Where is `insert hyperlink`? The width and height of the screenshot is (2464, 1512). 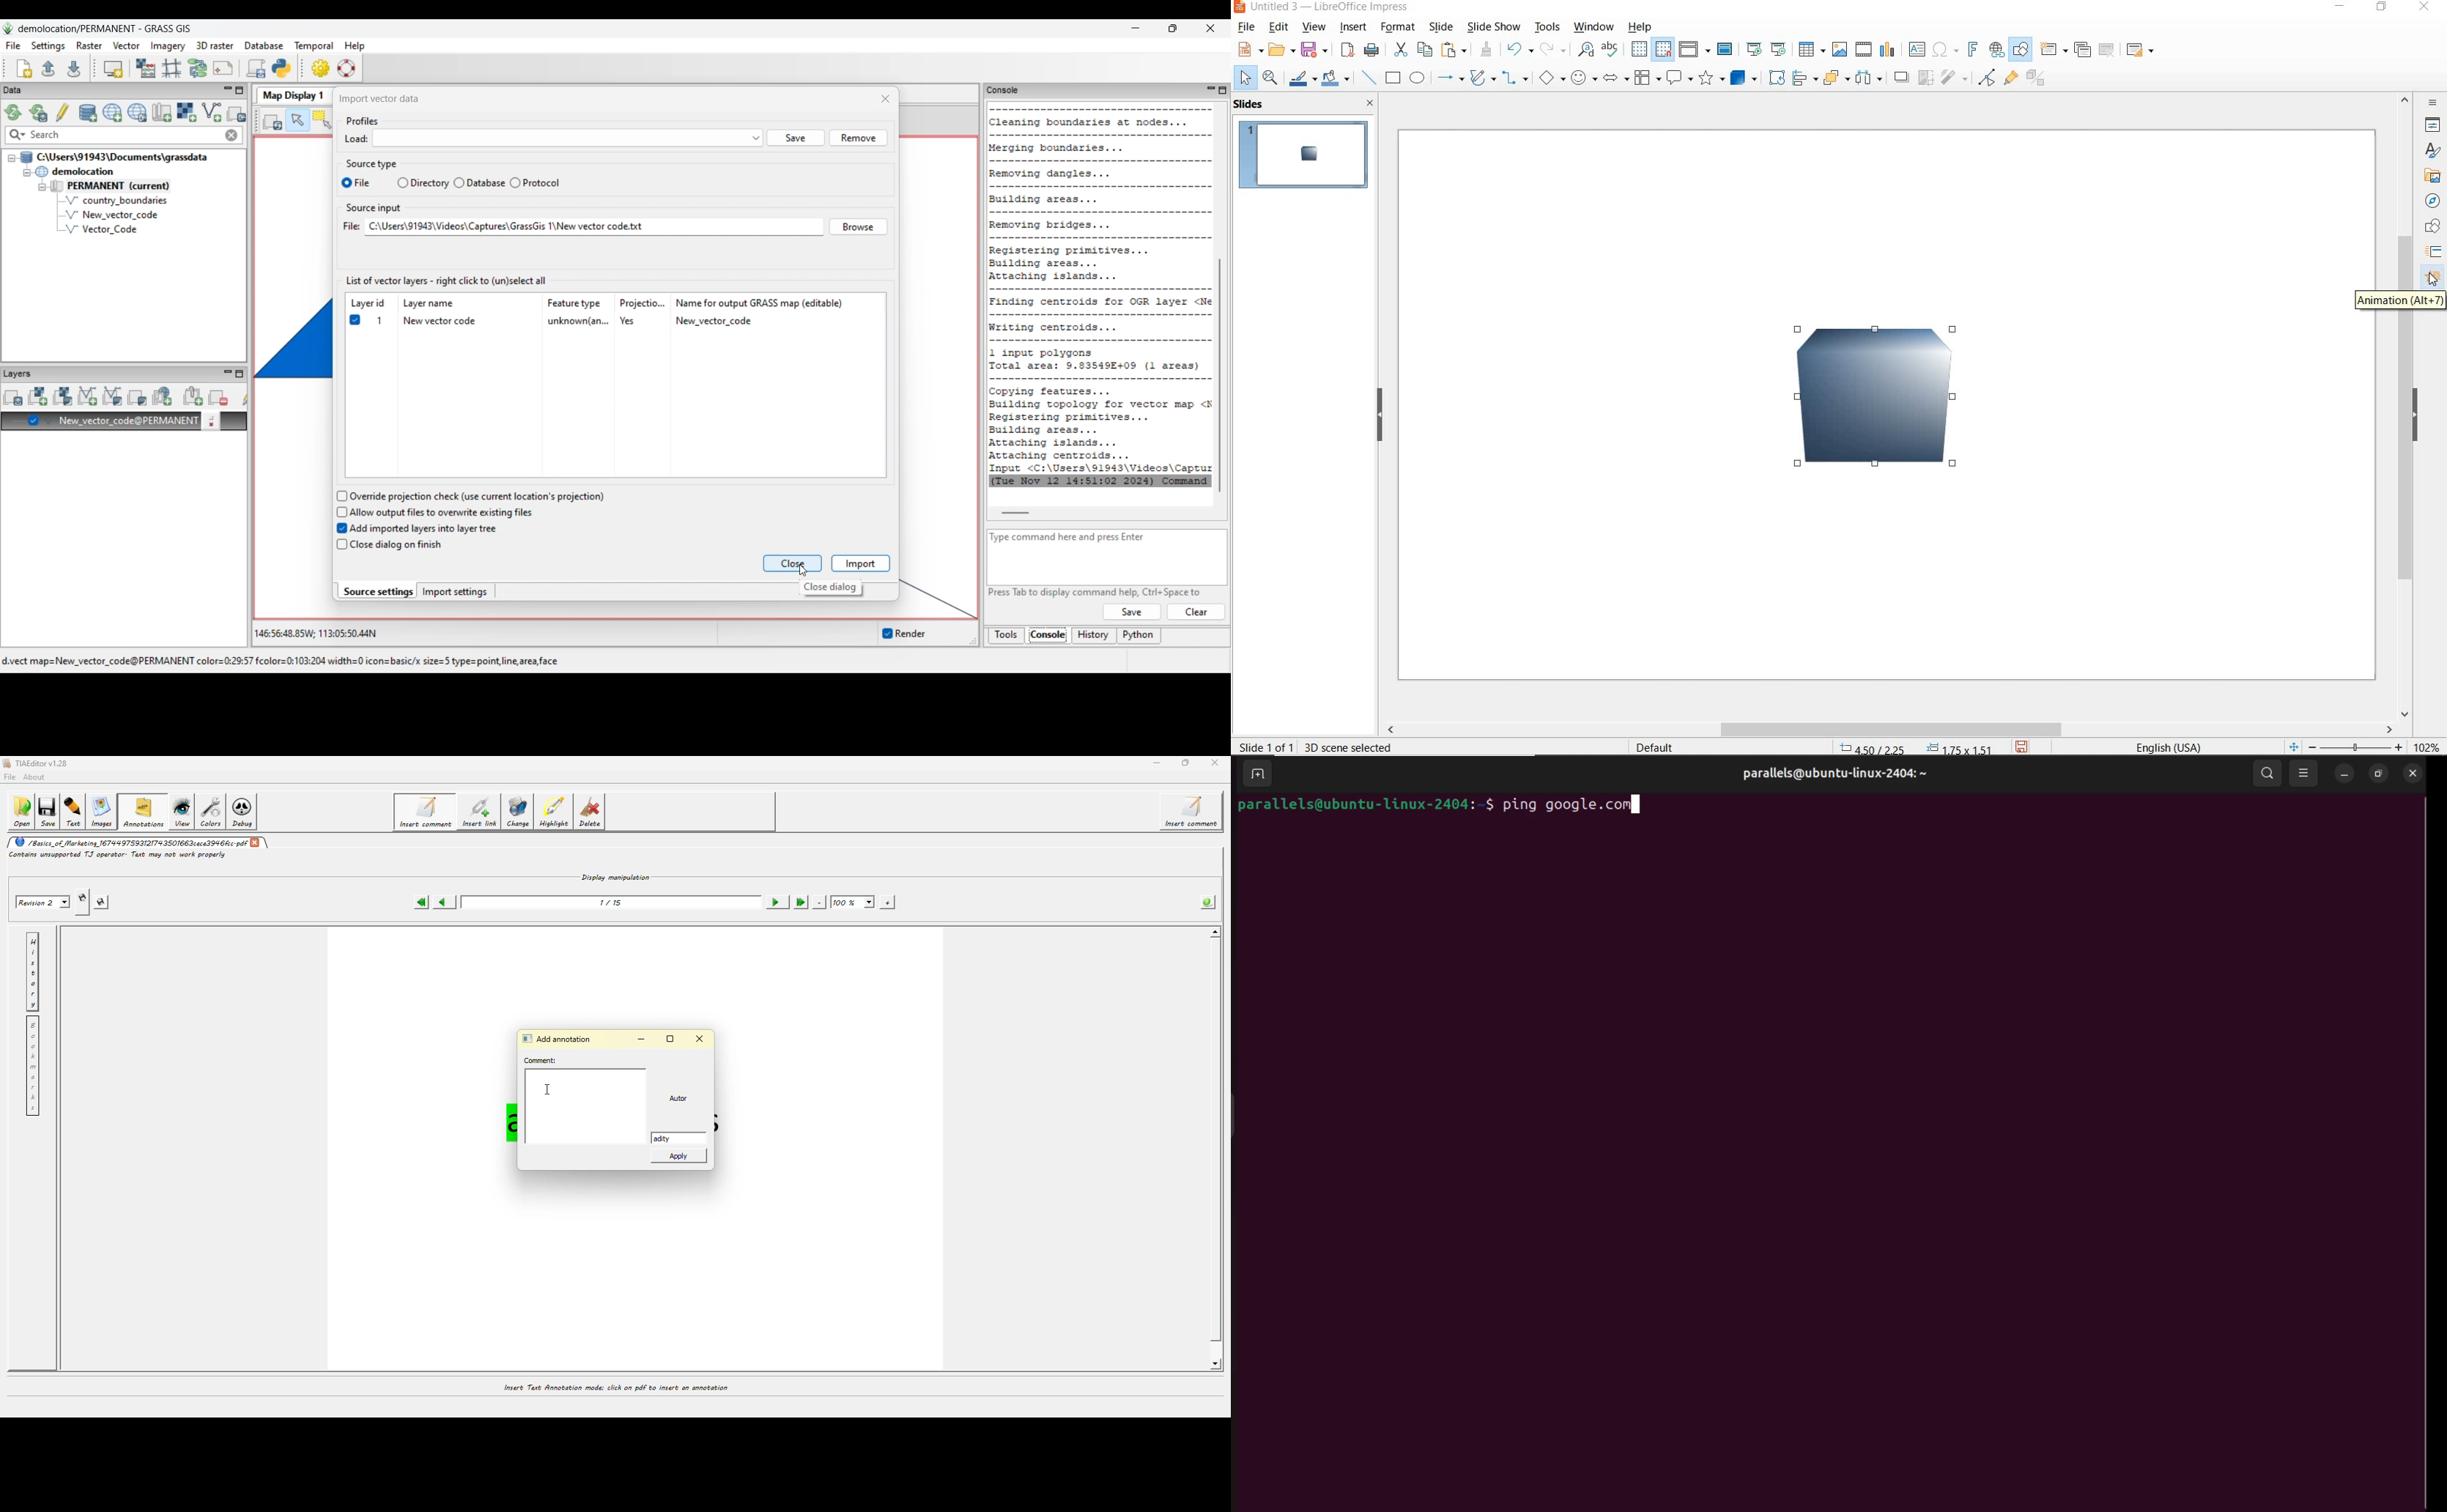
insert hyperlink is located at coordinates (1995, 49).